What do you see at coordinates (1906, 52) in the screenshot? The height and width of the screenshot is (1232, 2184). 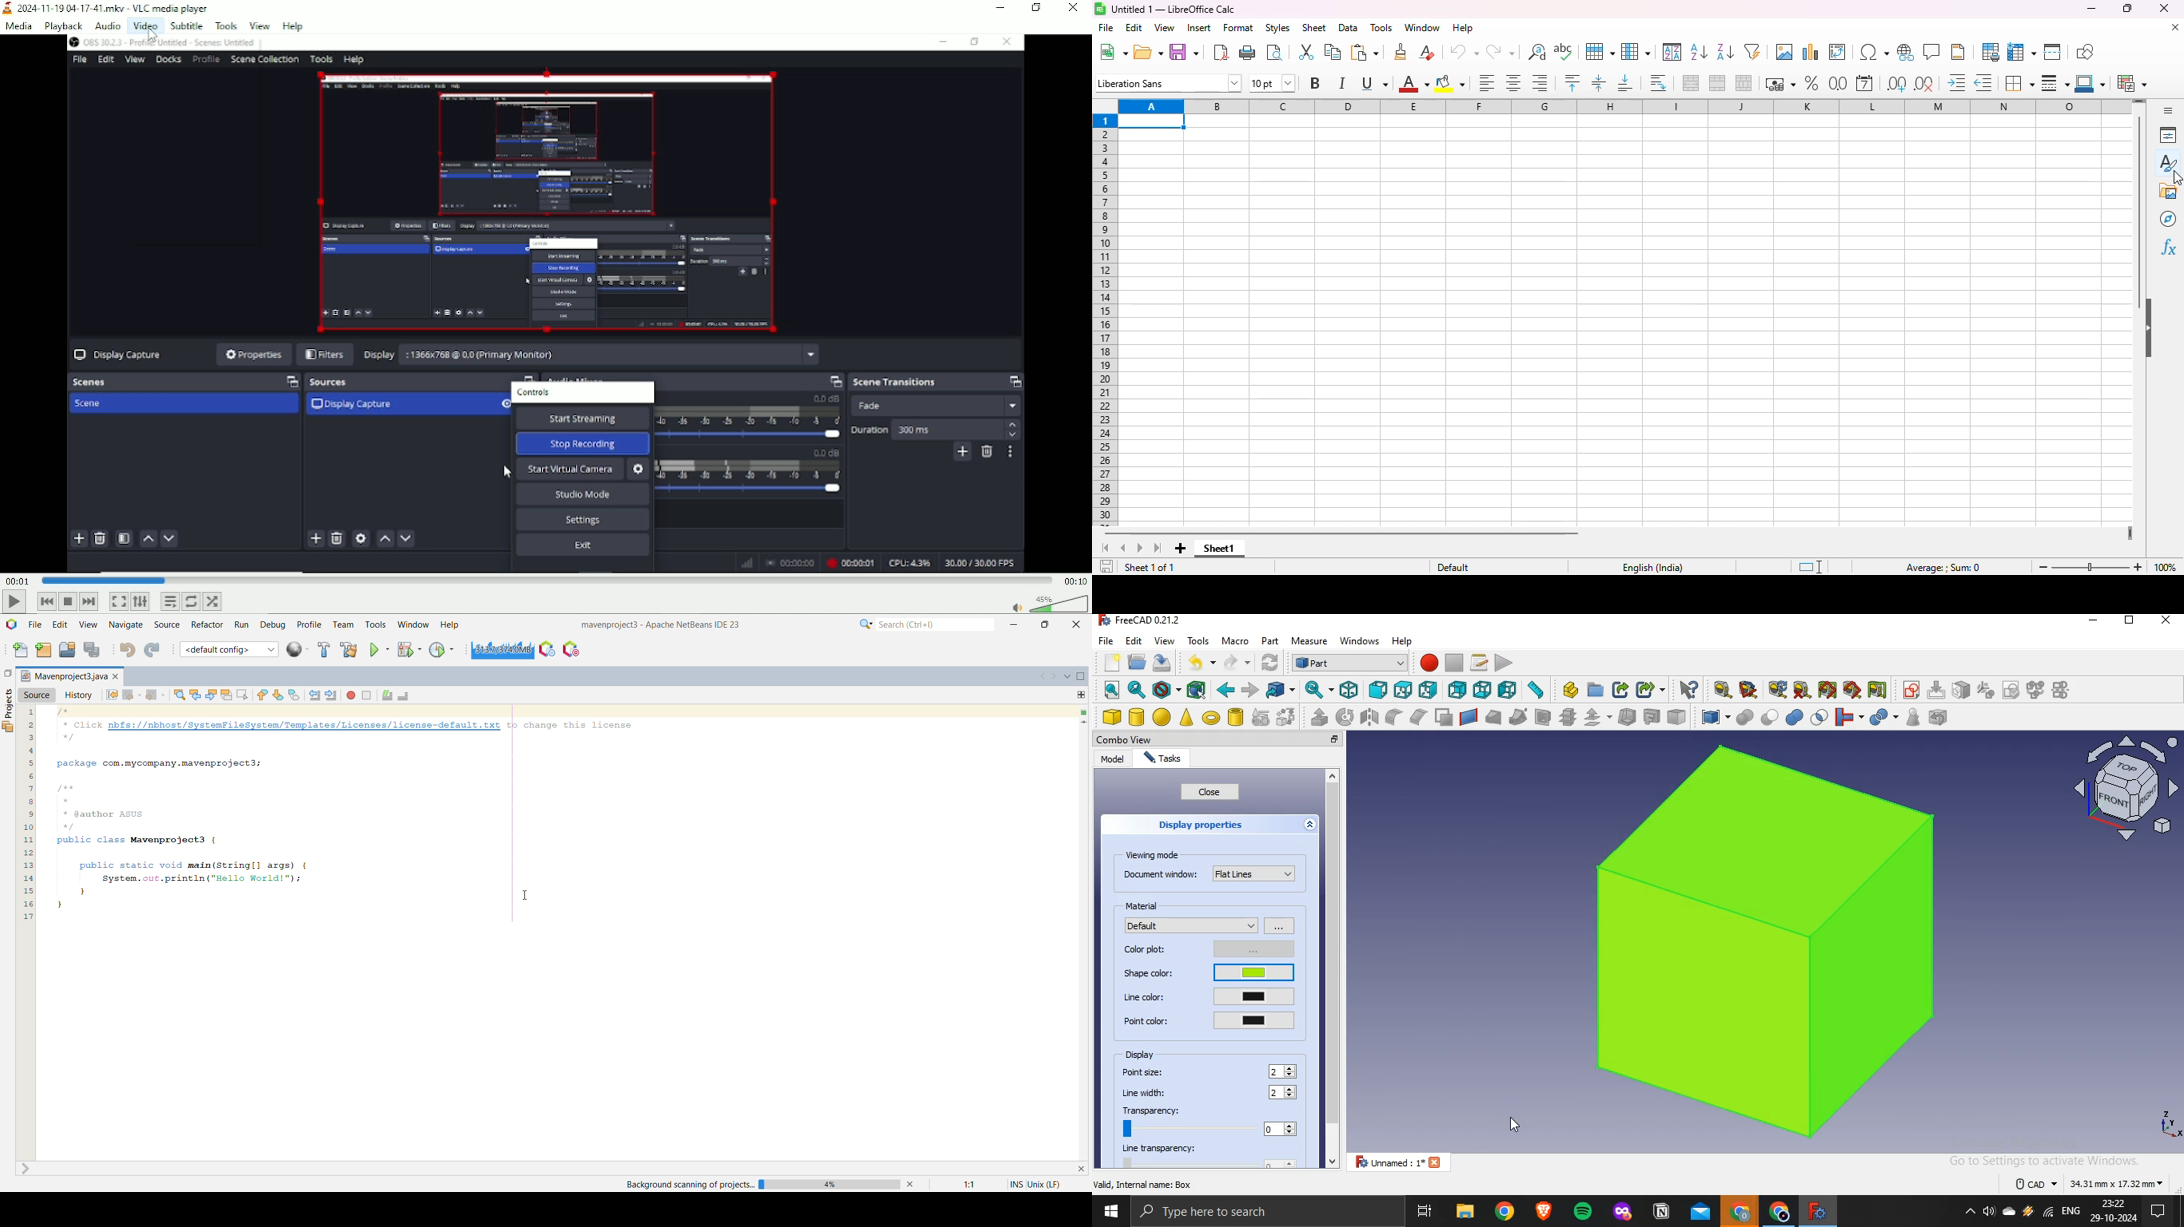 I see `insert hyperlink` at bounding box center [1906, 52].